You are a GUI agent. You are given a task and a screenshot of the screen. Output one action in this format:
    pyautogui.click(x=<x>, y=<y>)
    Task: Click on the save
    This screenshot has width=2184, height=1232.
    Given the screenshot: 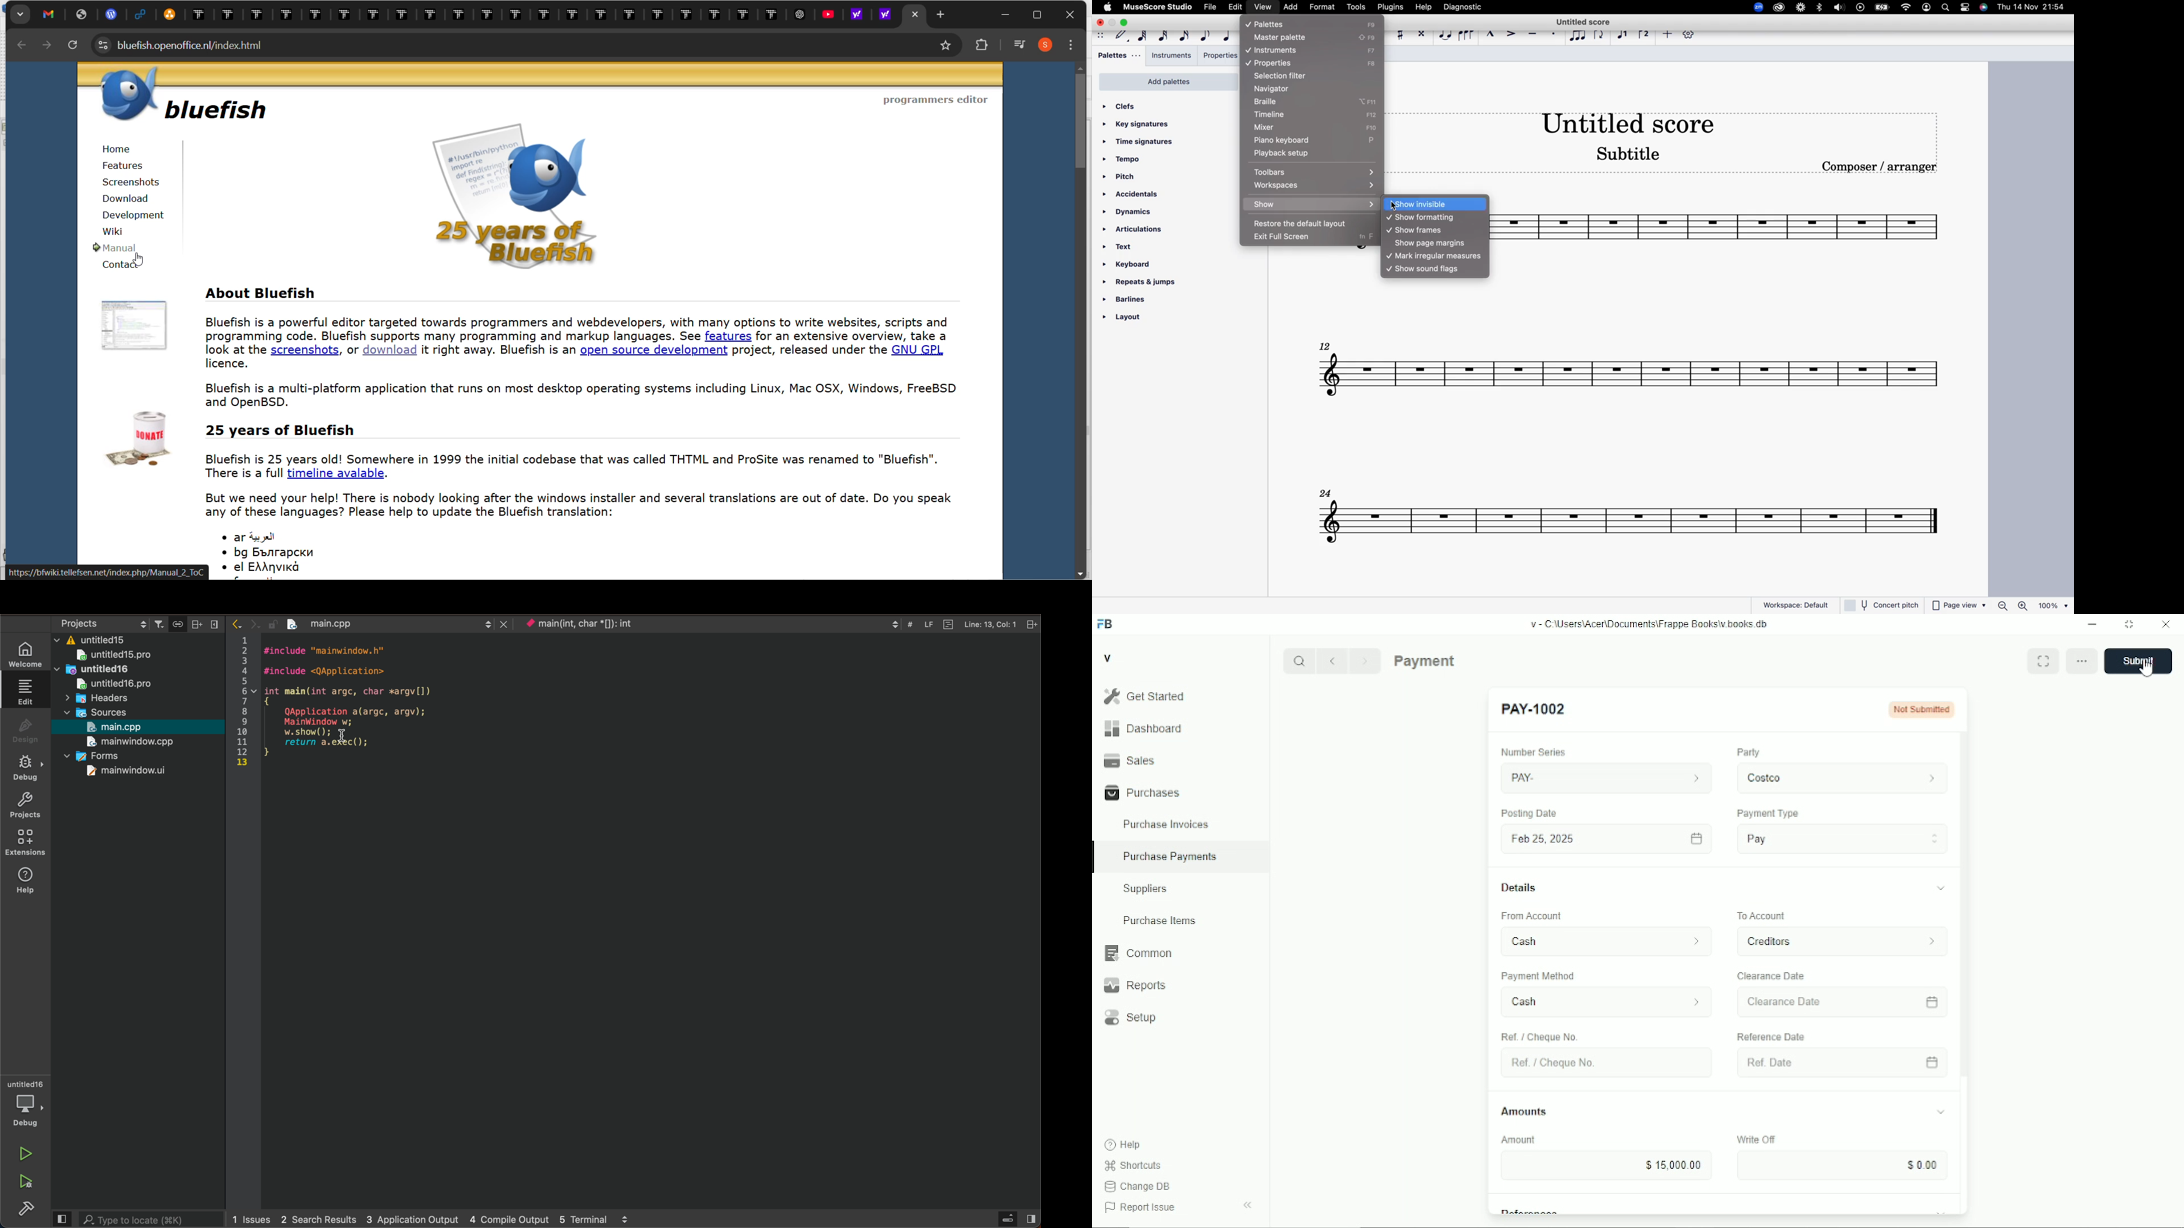 What is the action you would take?
    pyautogui.click(x=2139, y=661)
    